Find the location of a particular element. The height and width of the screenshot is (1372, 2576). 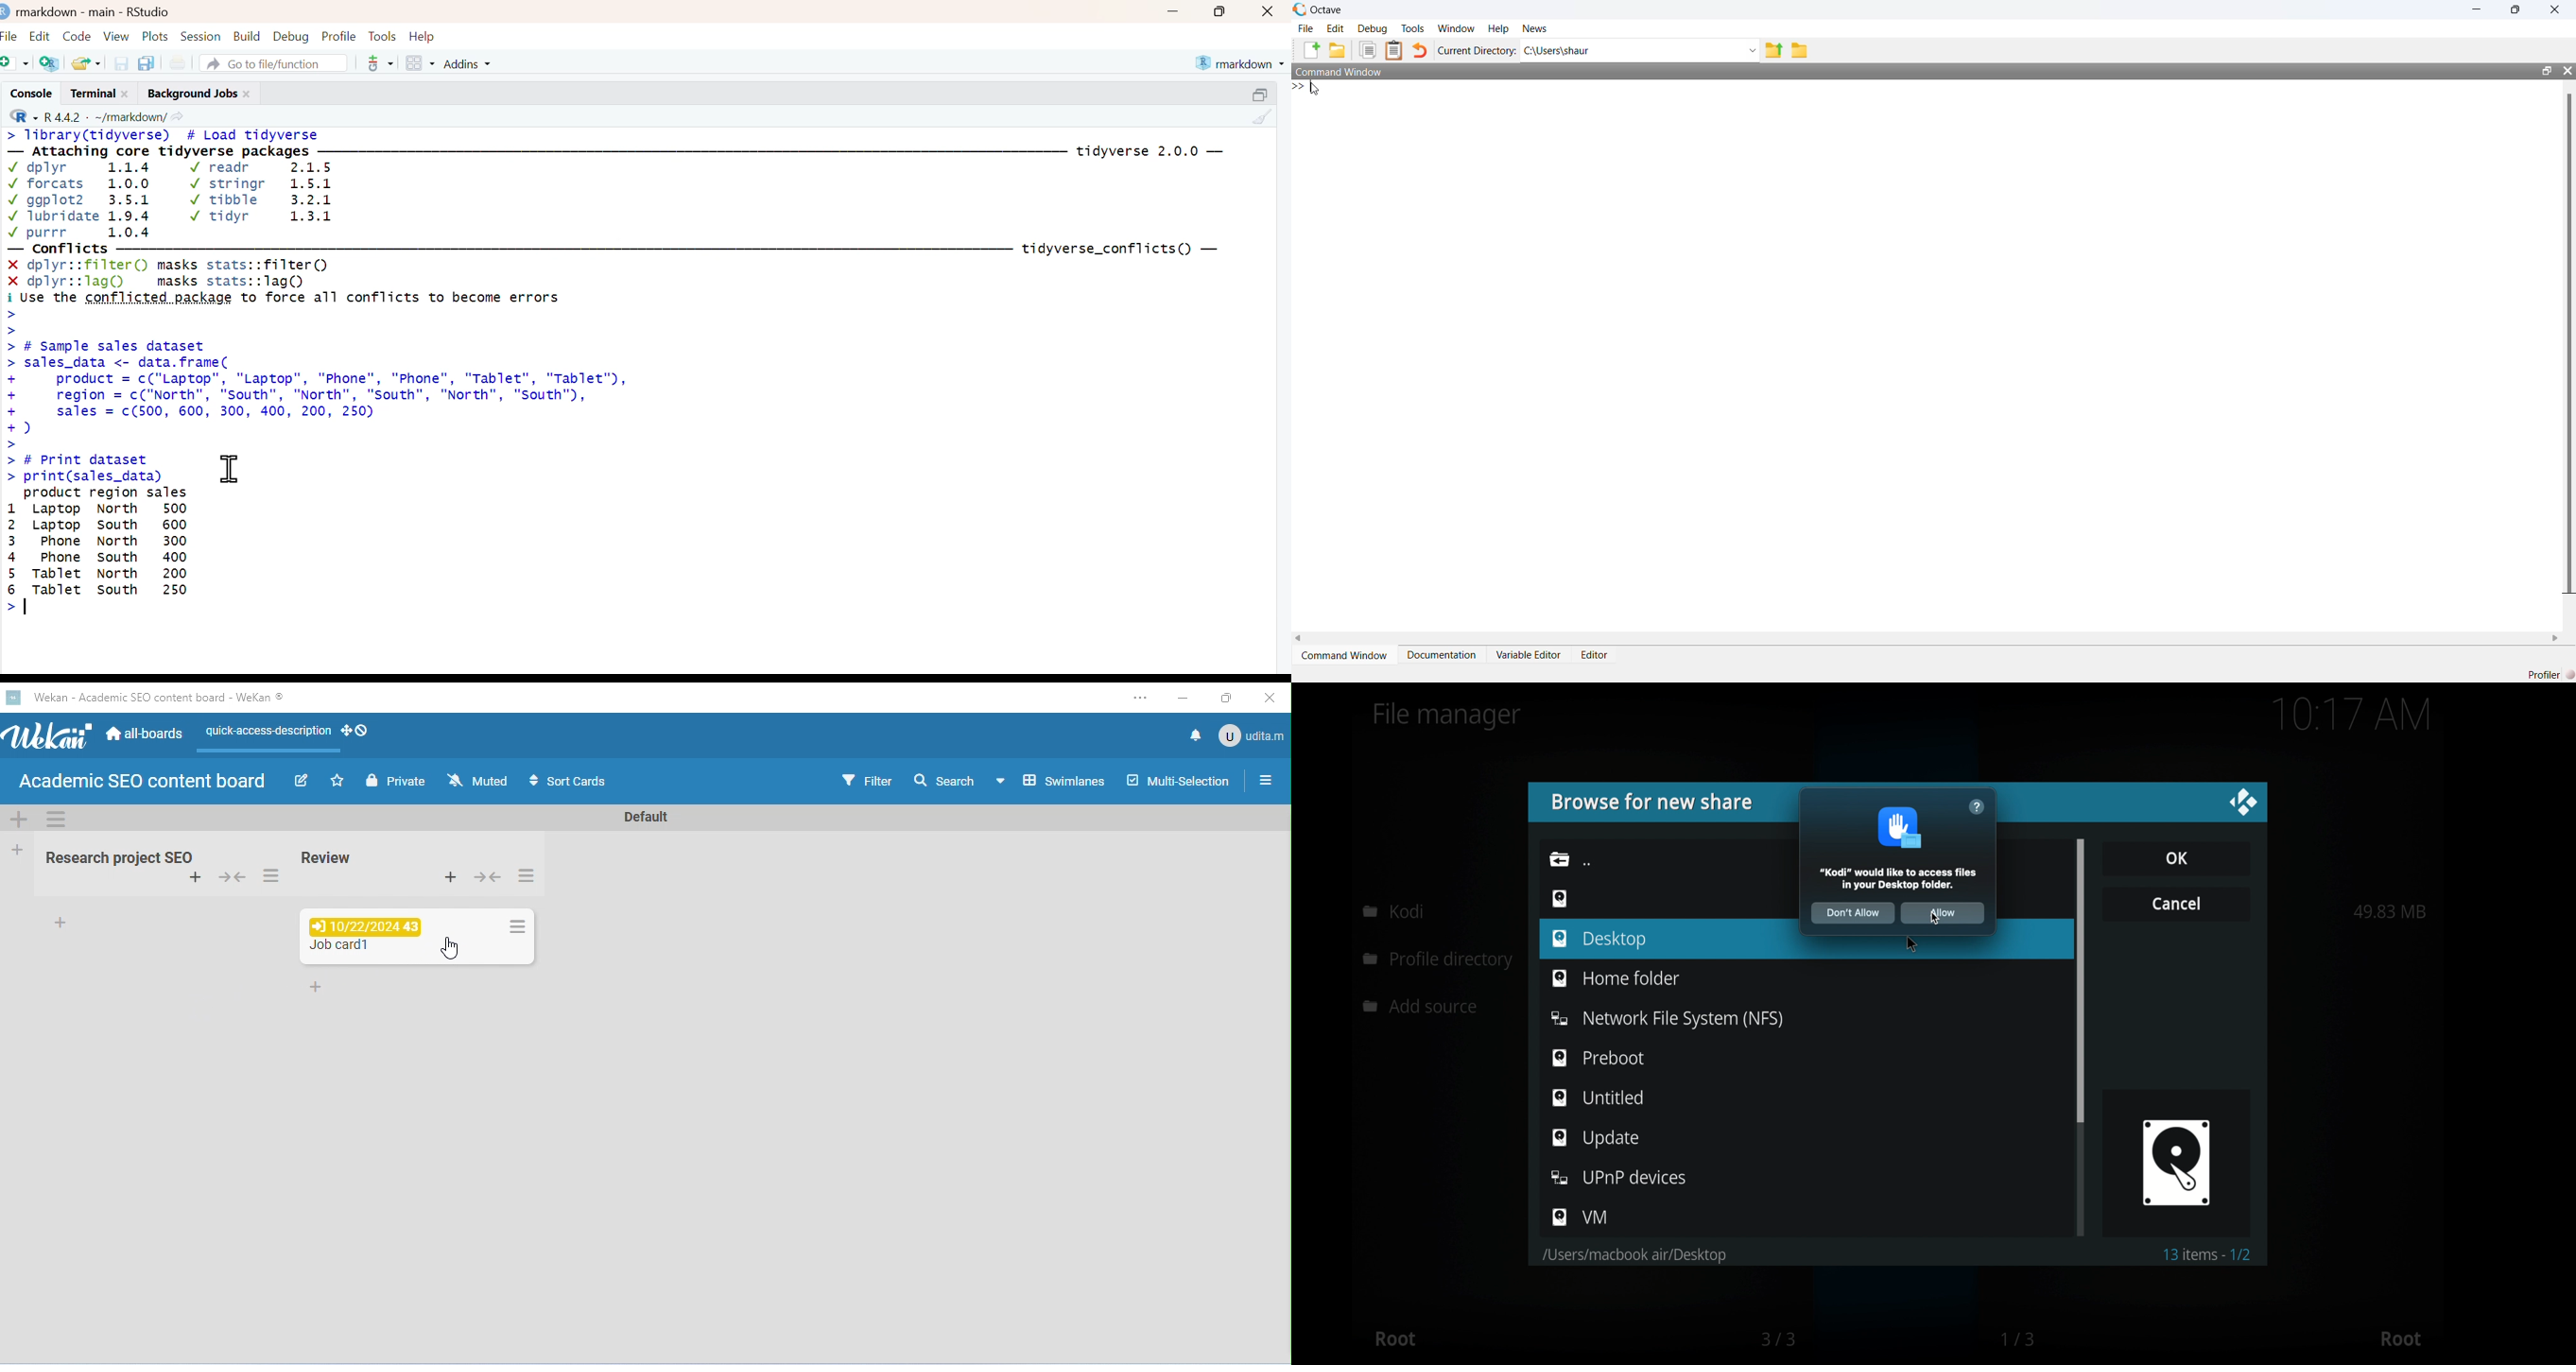

file manager is located at coordinates (1447, 716).